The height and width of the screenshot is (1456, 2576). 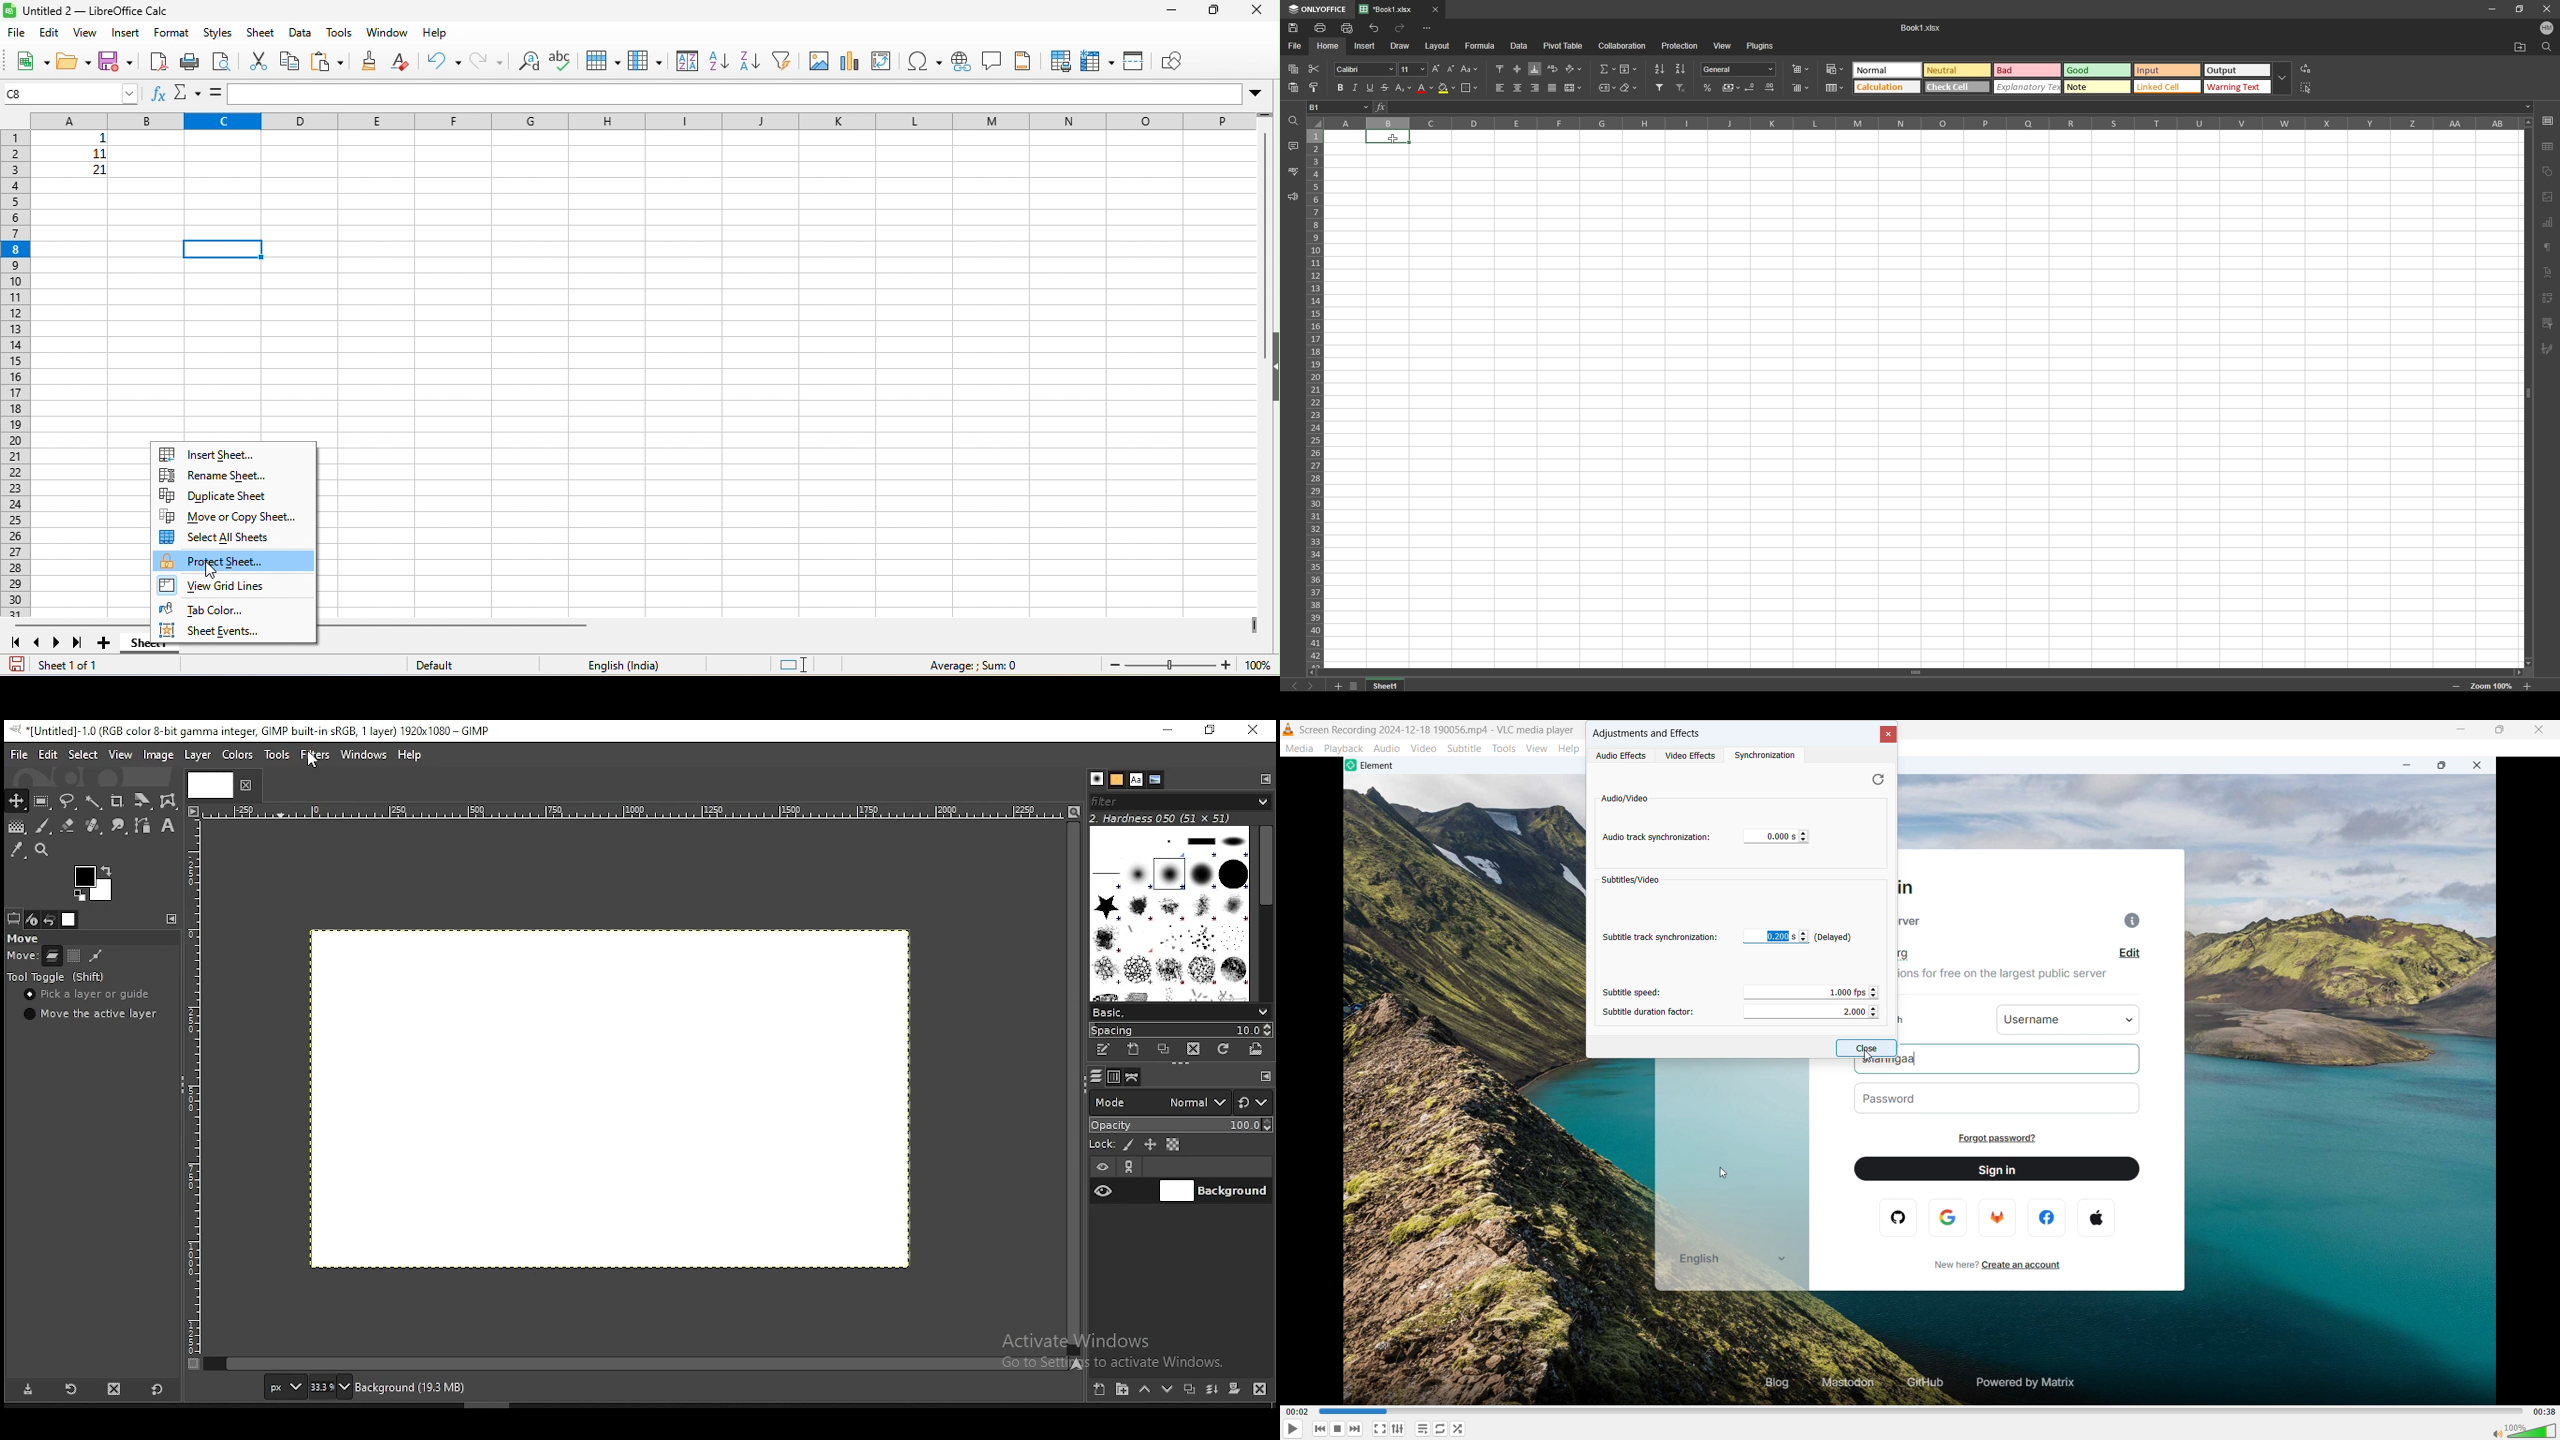 What do you see at coordinates (926, 60) in the screenshot?
I see `special characters` at bounding box center [926, 60].